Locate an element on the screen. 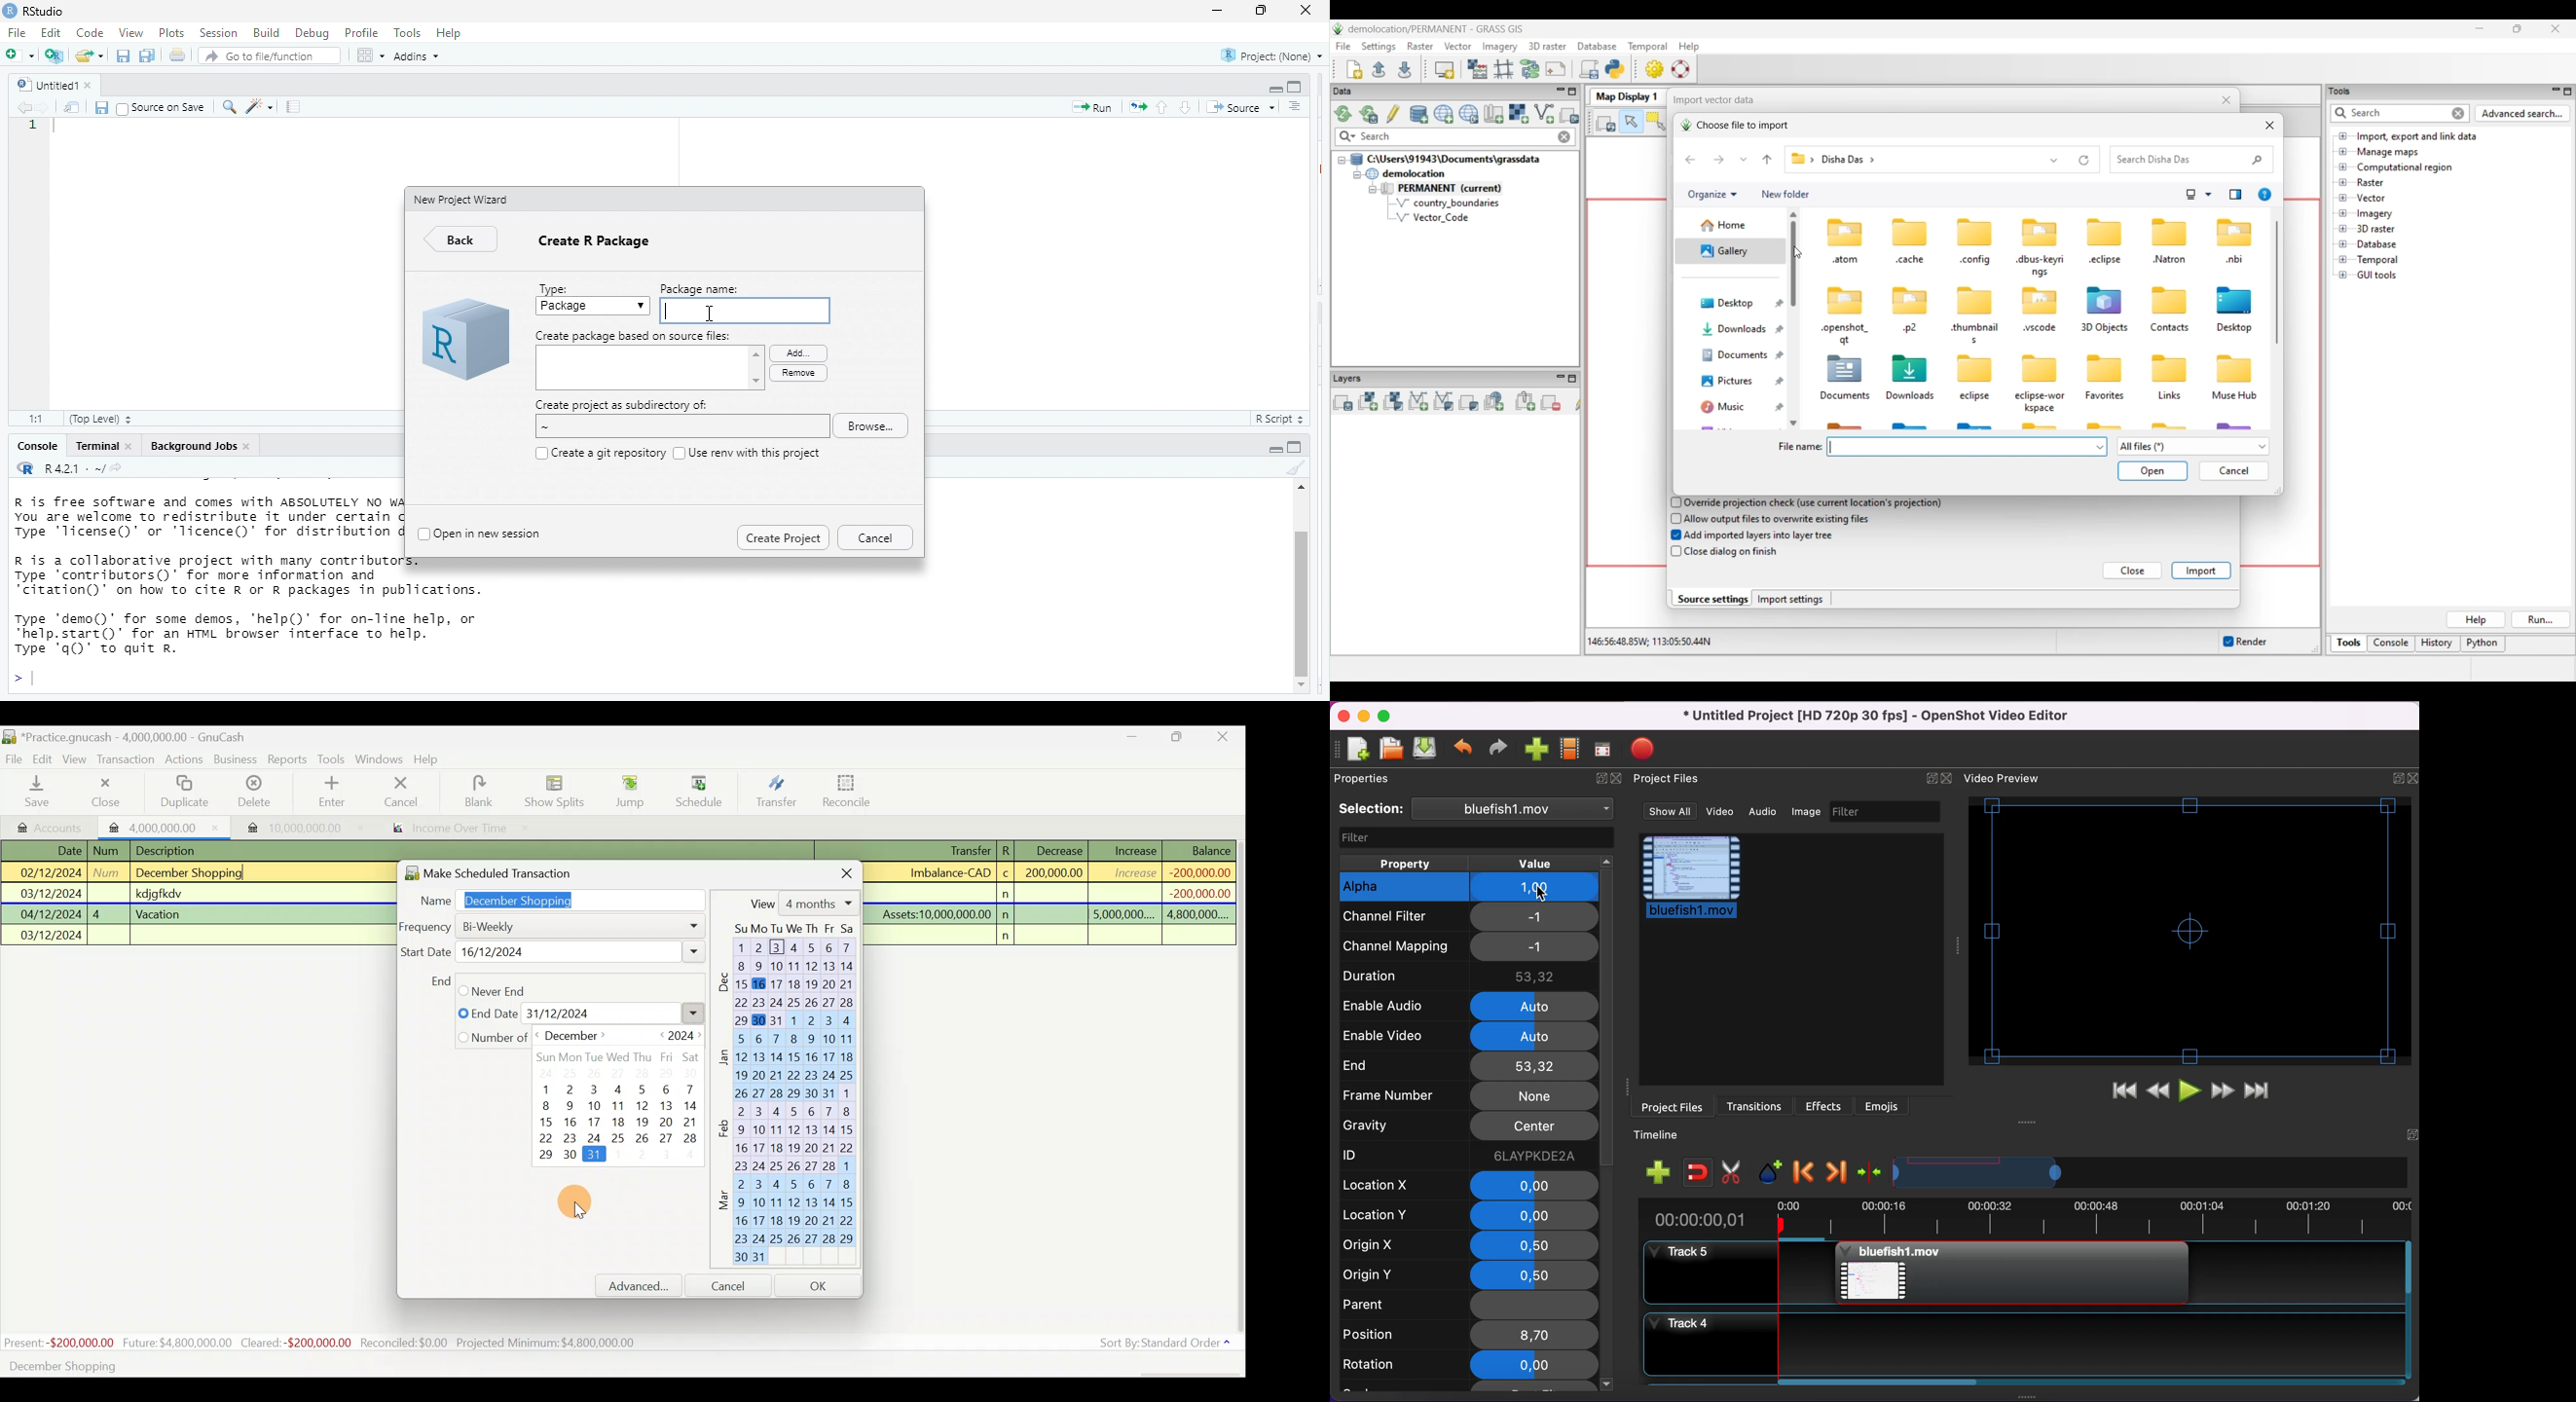 The height and width of the screenshot is (1428, 2576). new project is located at coordinates (1356, 752).